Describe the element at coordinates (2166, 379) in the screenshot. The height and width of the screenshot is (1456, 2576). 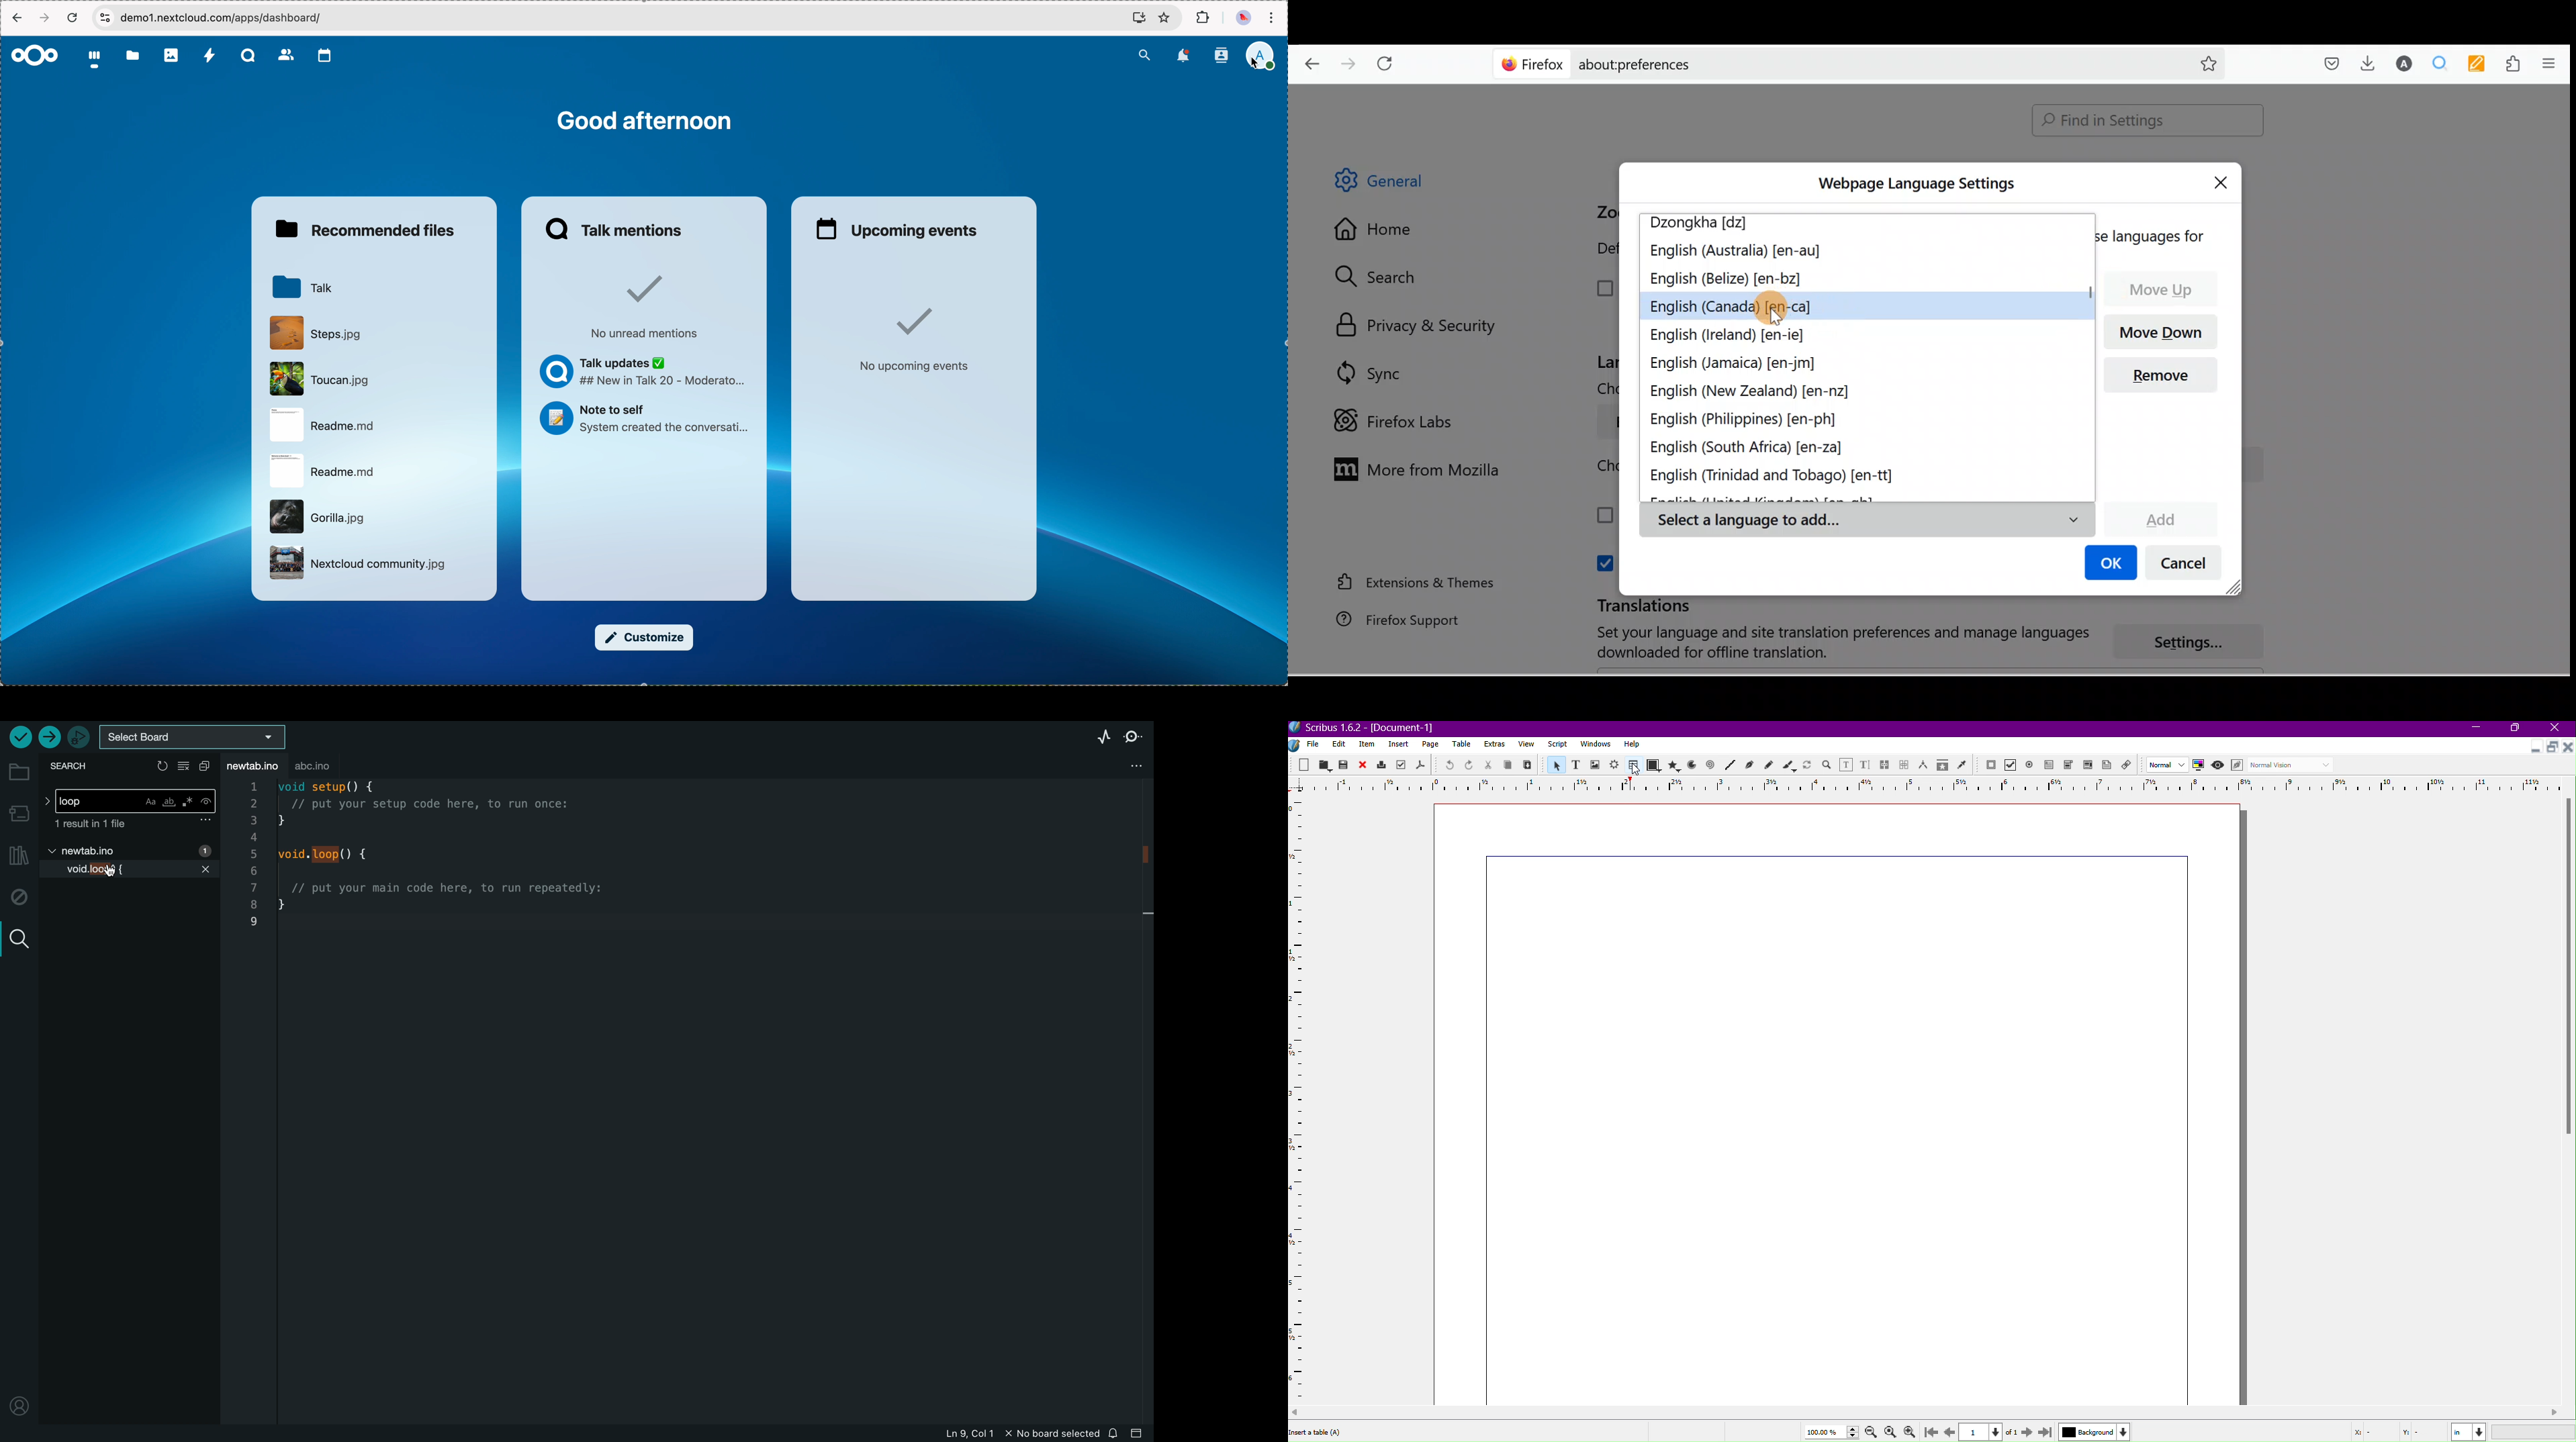
I see `Remove` at that location.